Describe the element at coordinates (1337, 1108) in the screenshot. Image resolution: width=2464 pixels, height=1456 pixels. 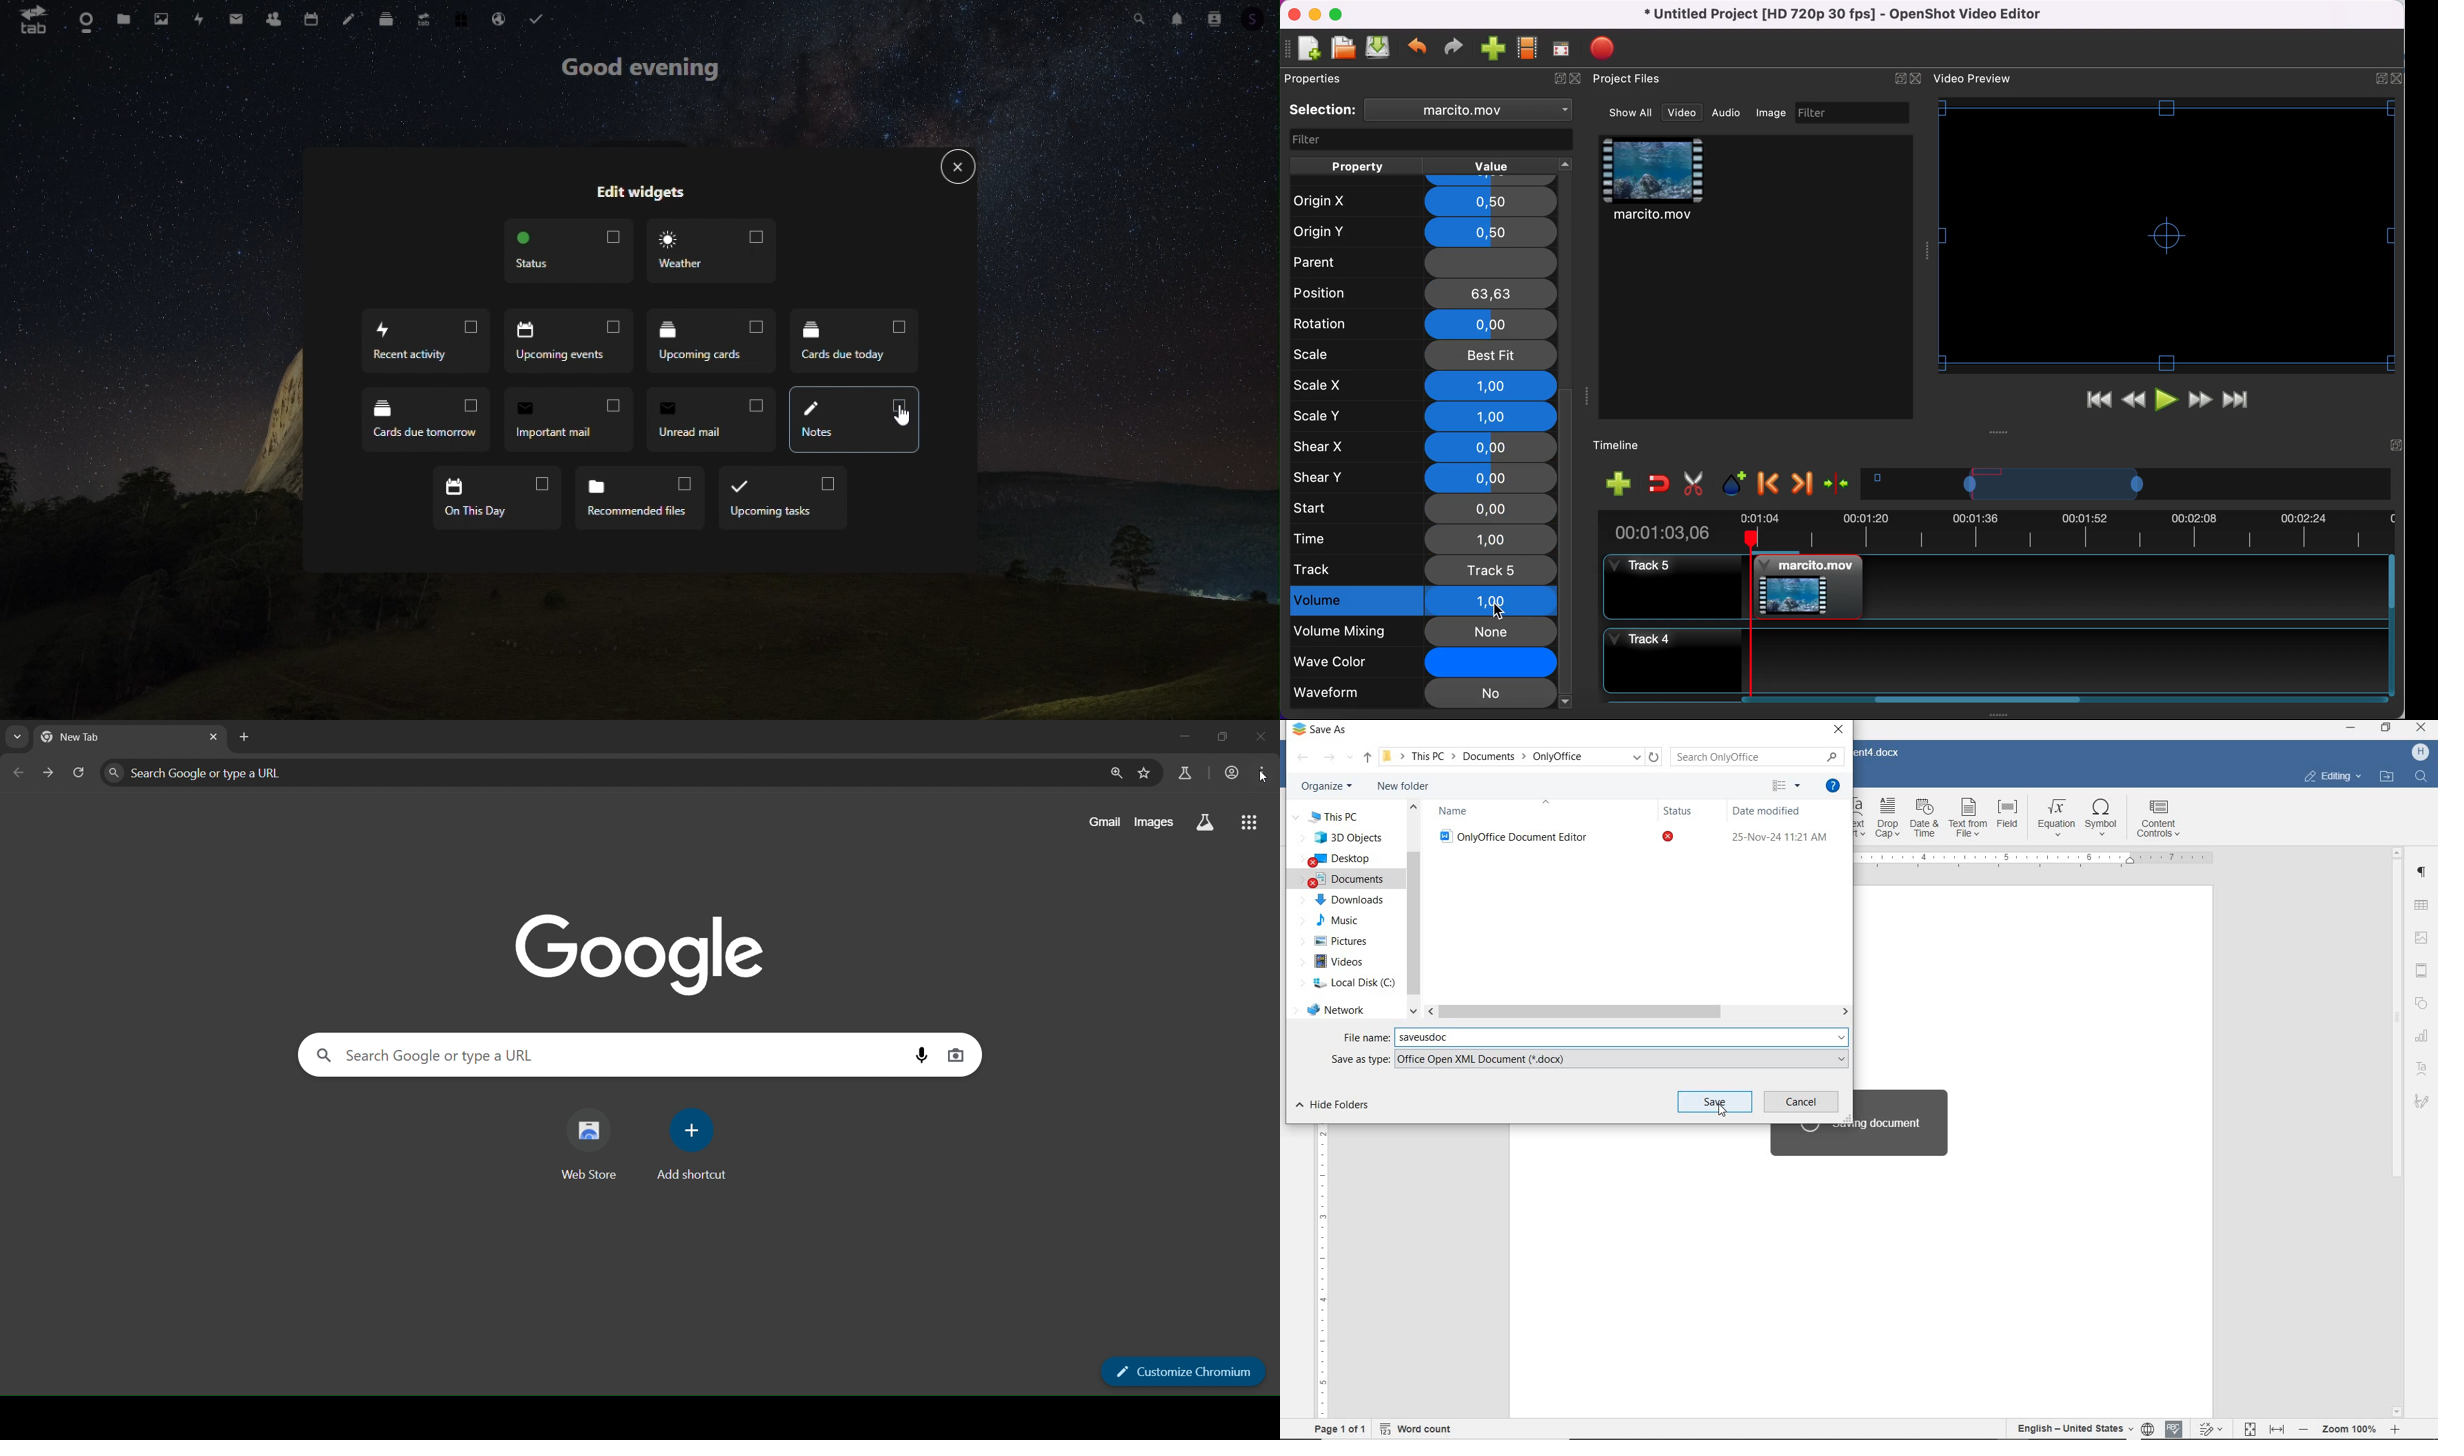
I see `hide folders` at that location.